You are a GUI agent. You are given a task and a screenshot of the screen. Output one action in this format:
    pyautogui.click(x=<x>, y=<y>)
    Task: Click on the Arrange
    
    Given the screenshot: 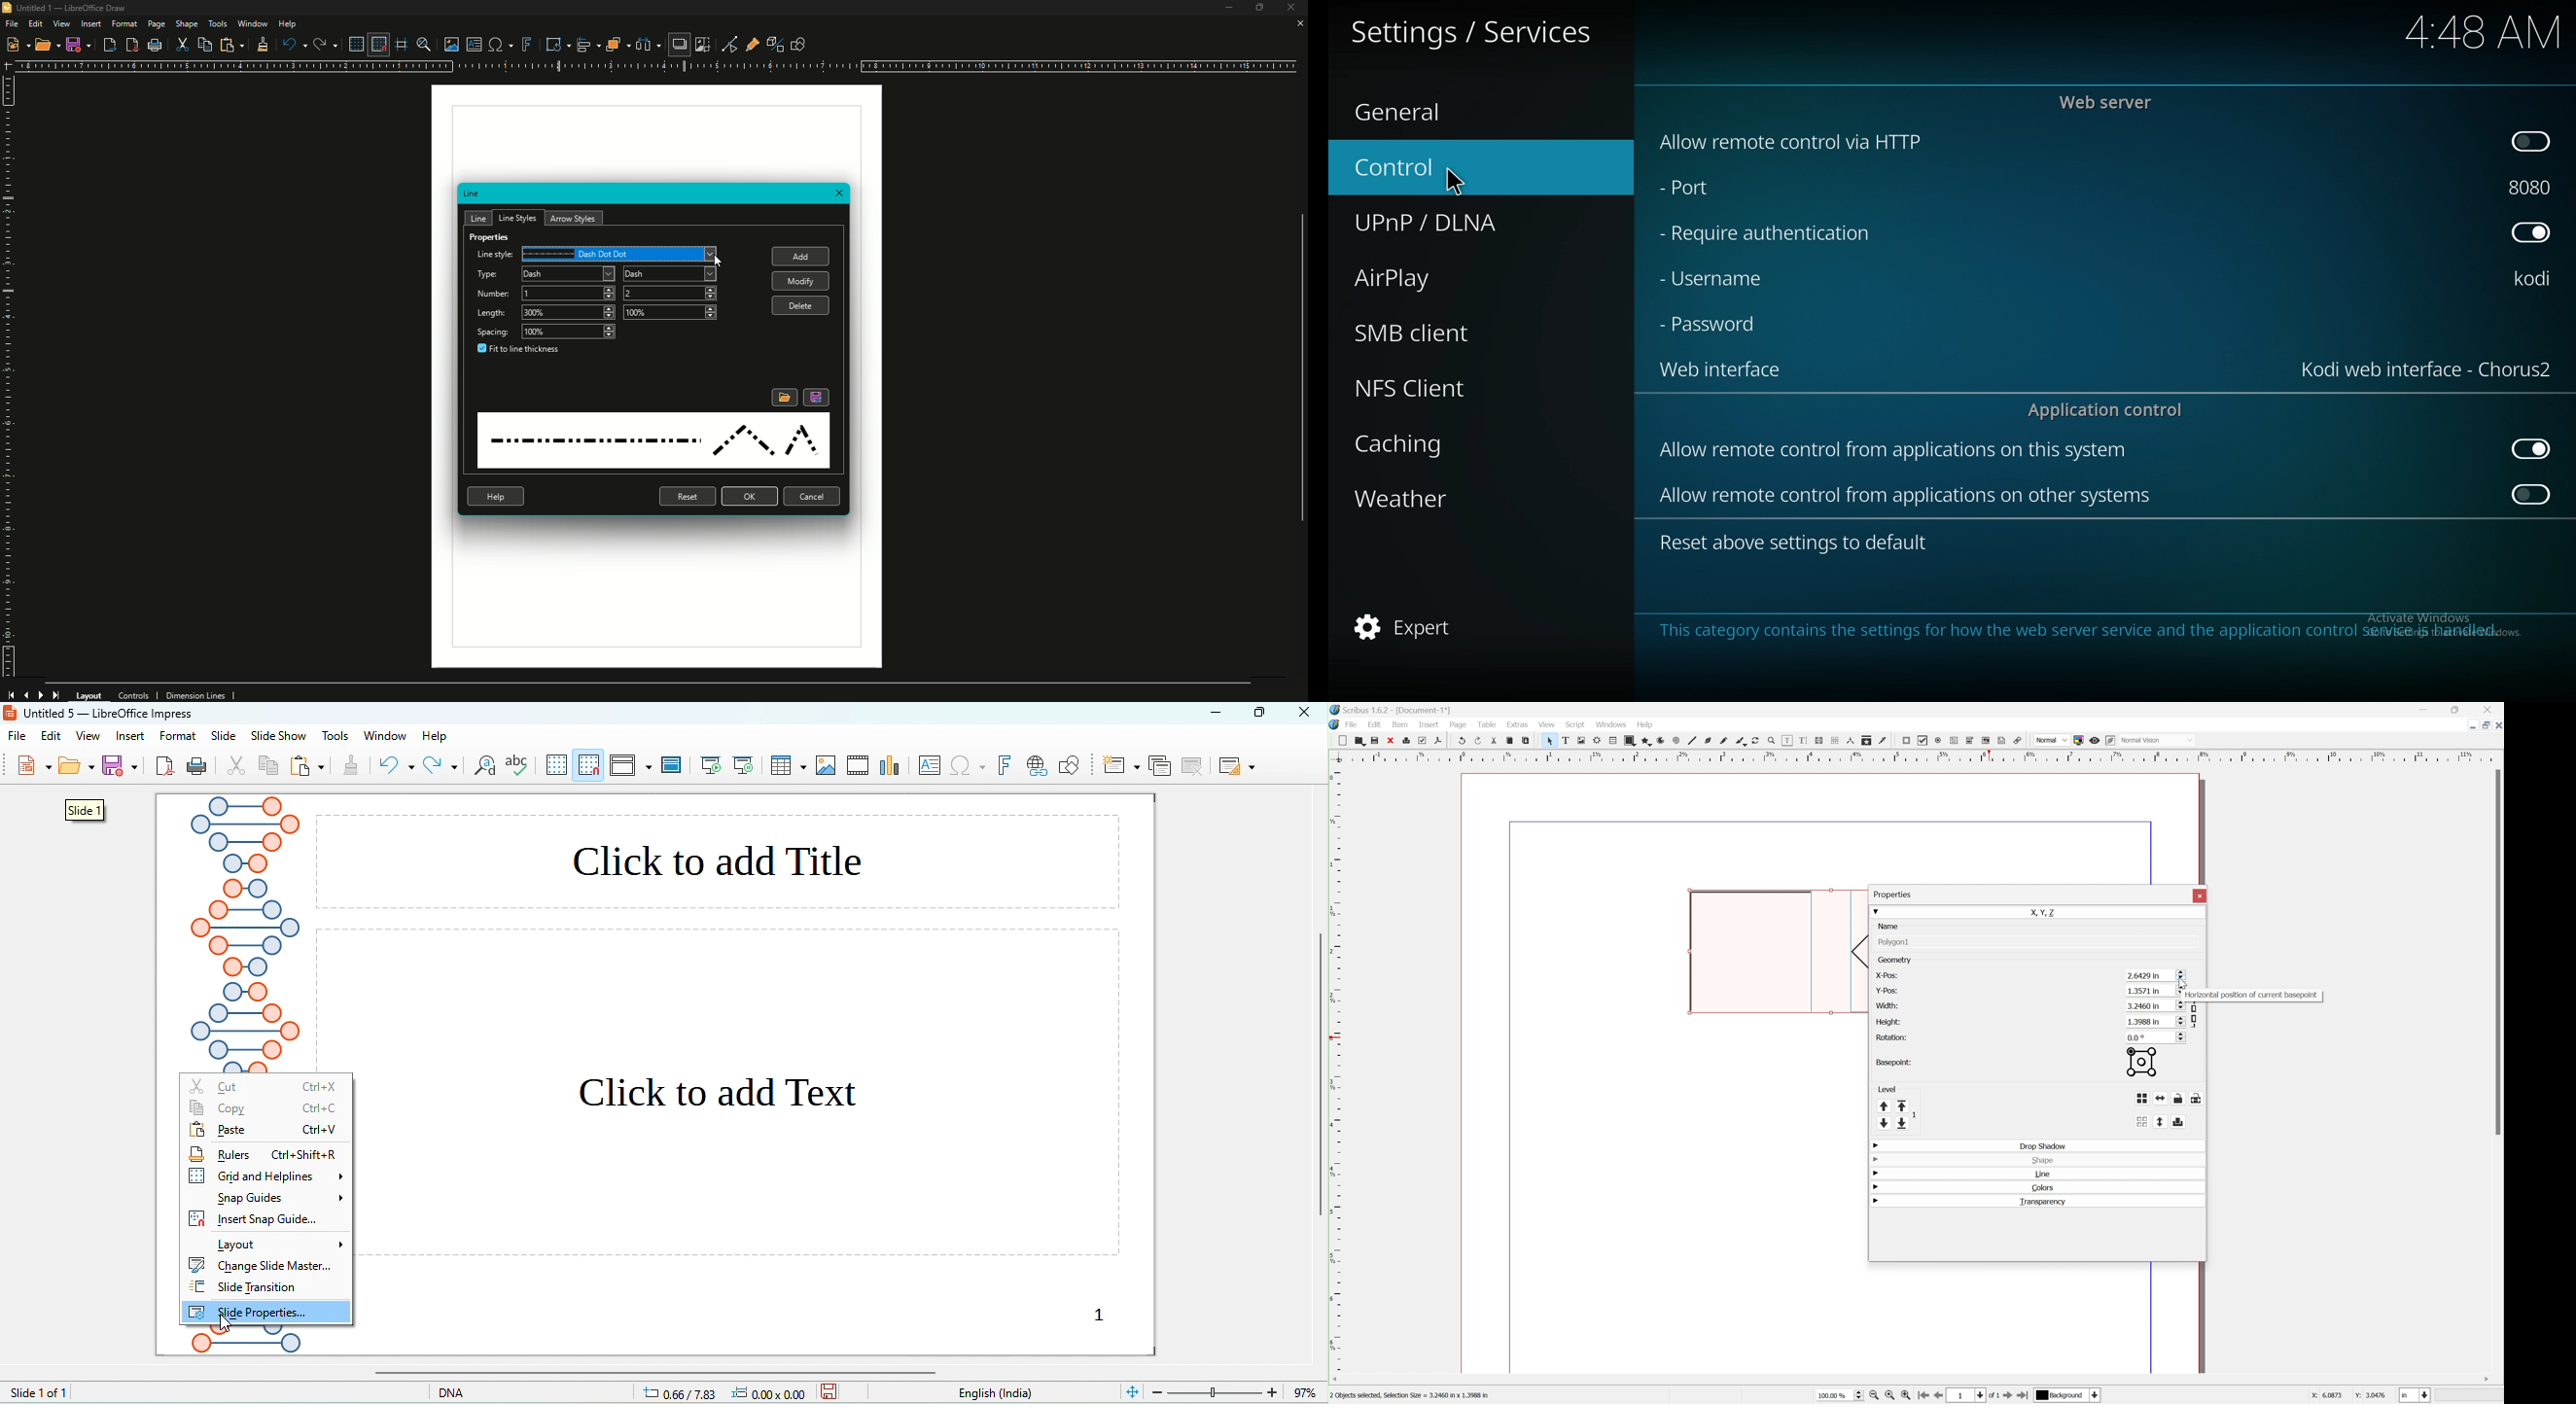 What is the action you would take?
    pyautogui.click(x=613, y=44)
    